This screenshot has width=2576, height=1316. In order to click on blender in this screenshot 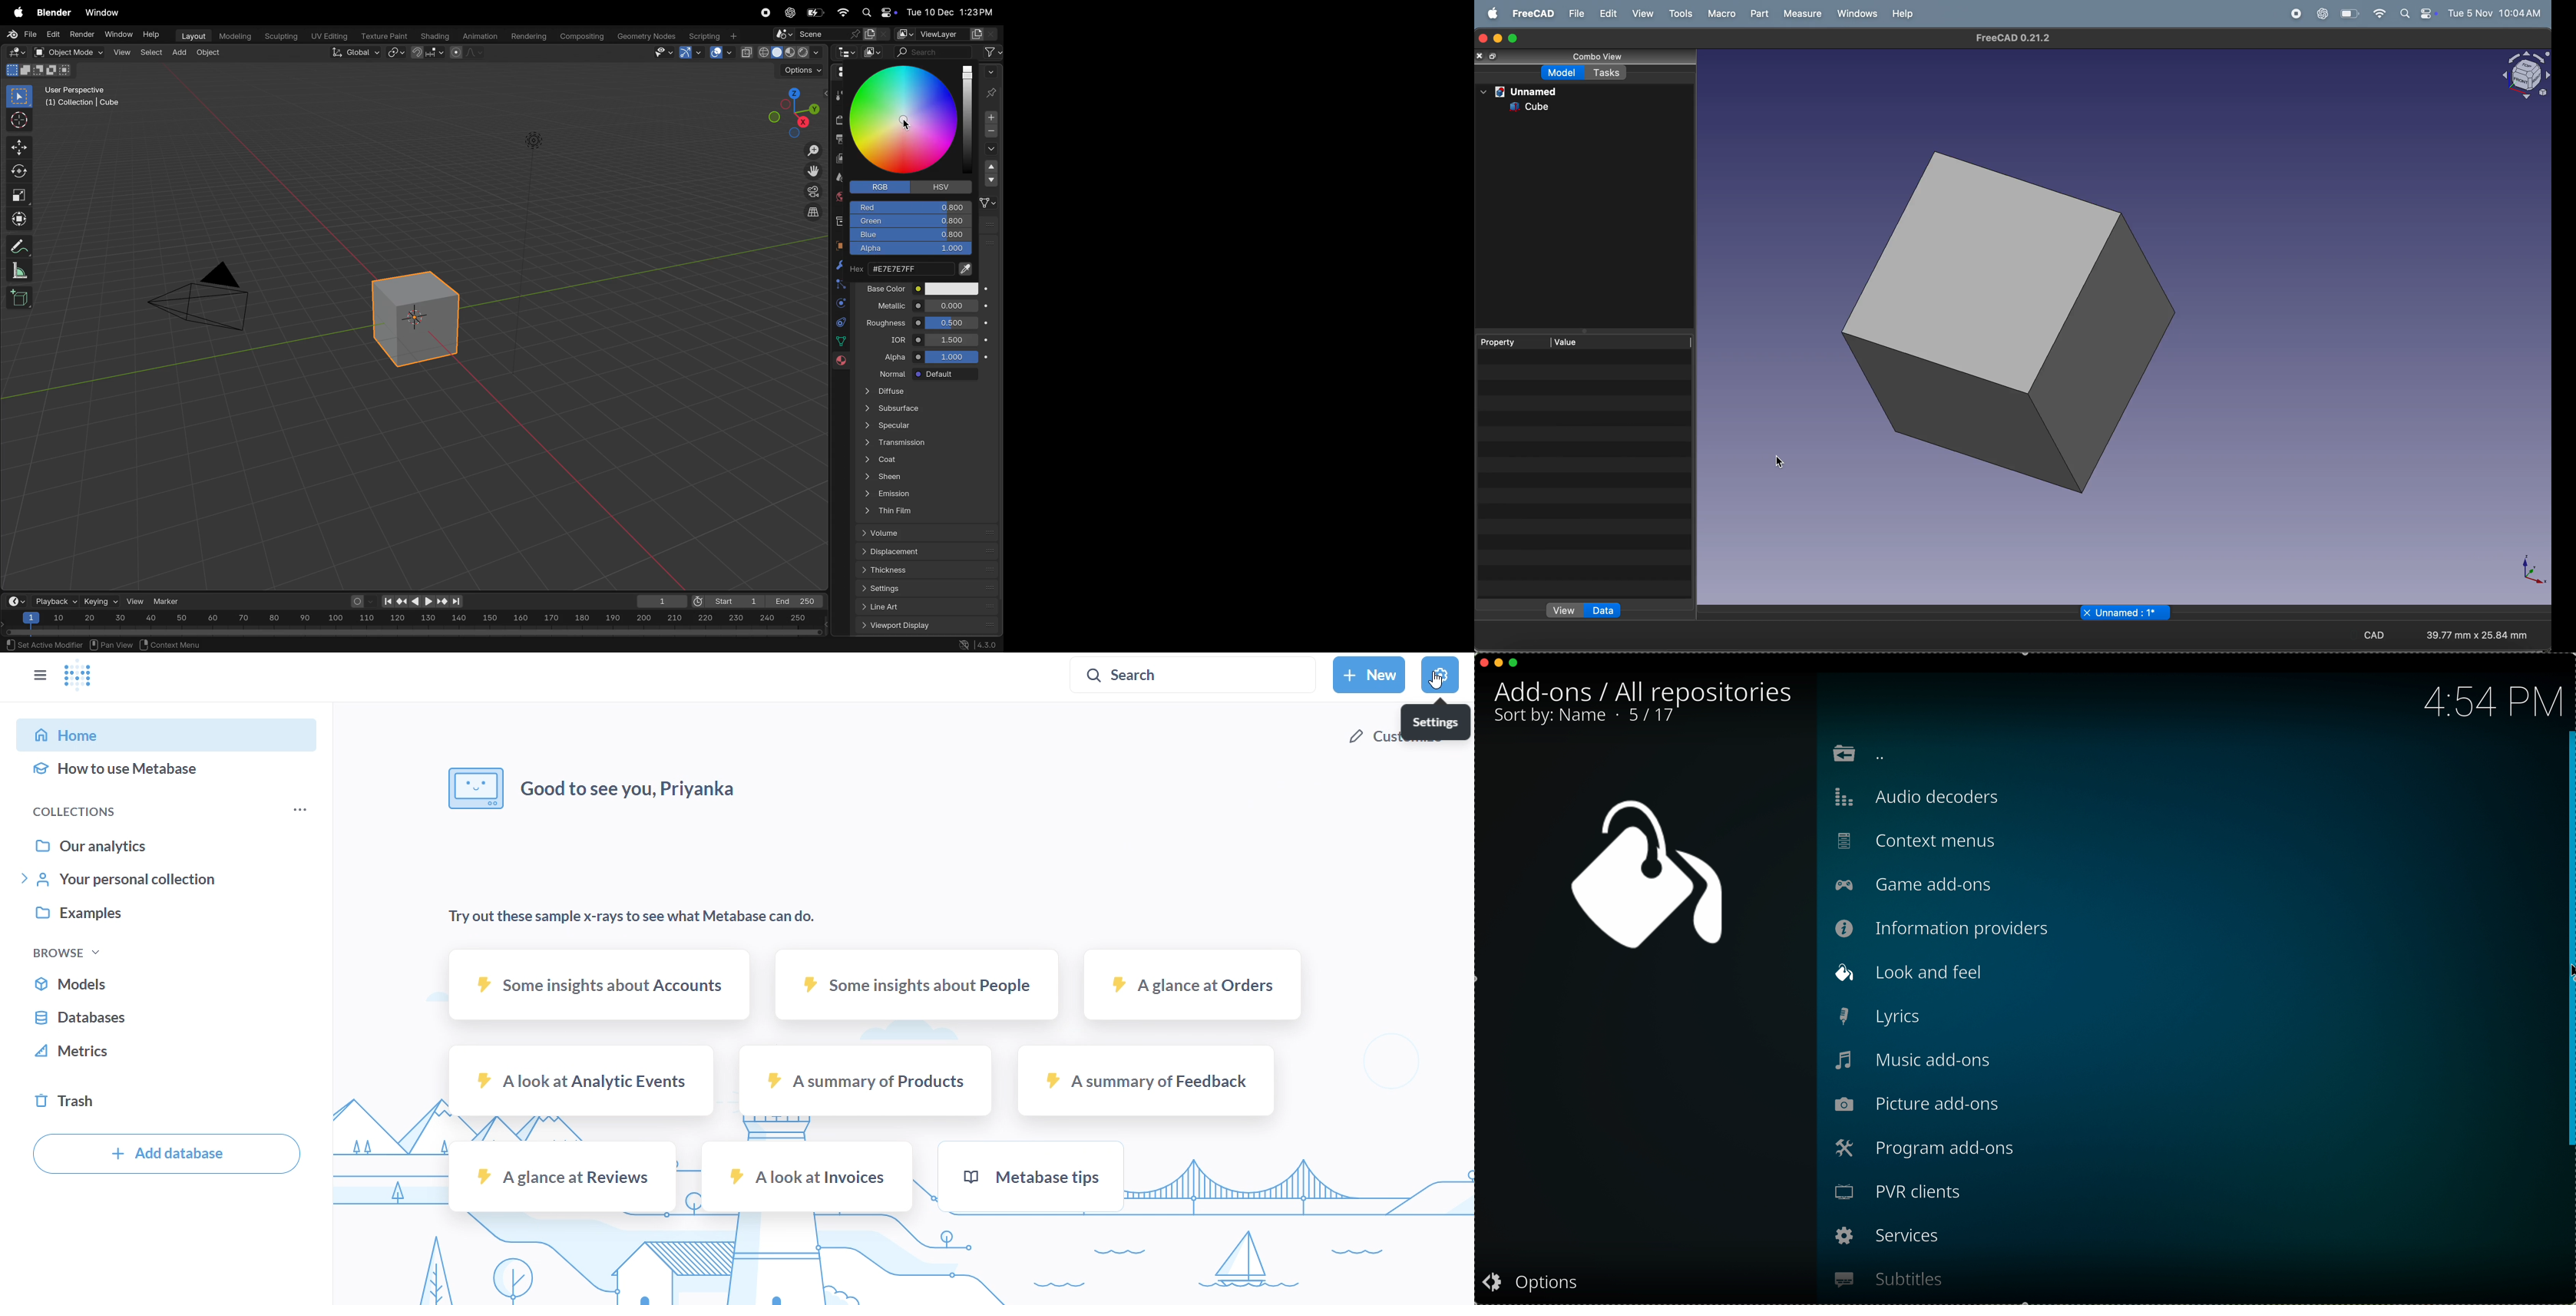, I will do `click(54, 13)`.